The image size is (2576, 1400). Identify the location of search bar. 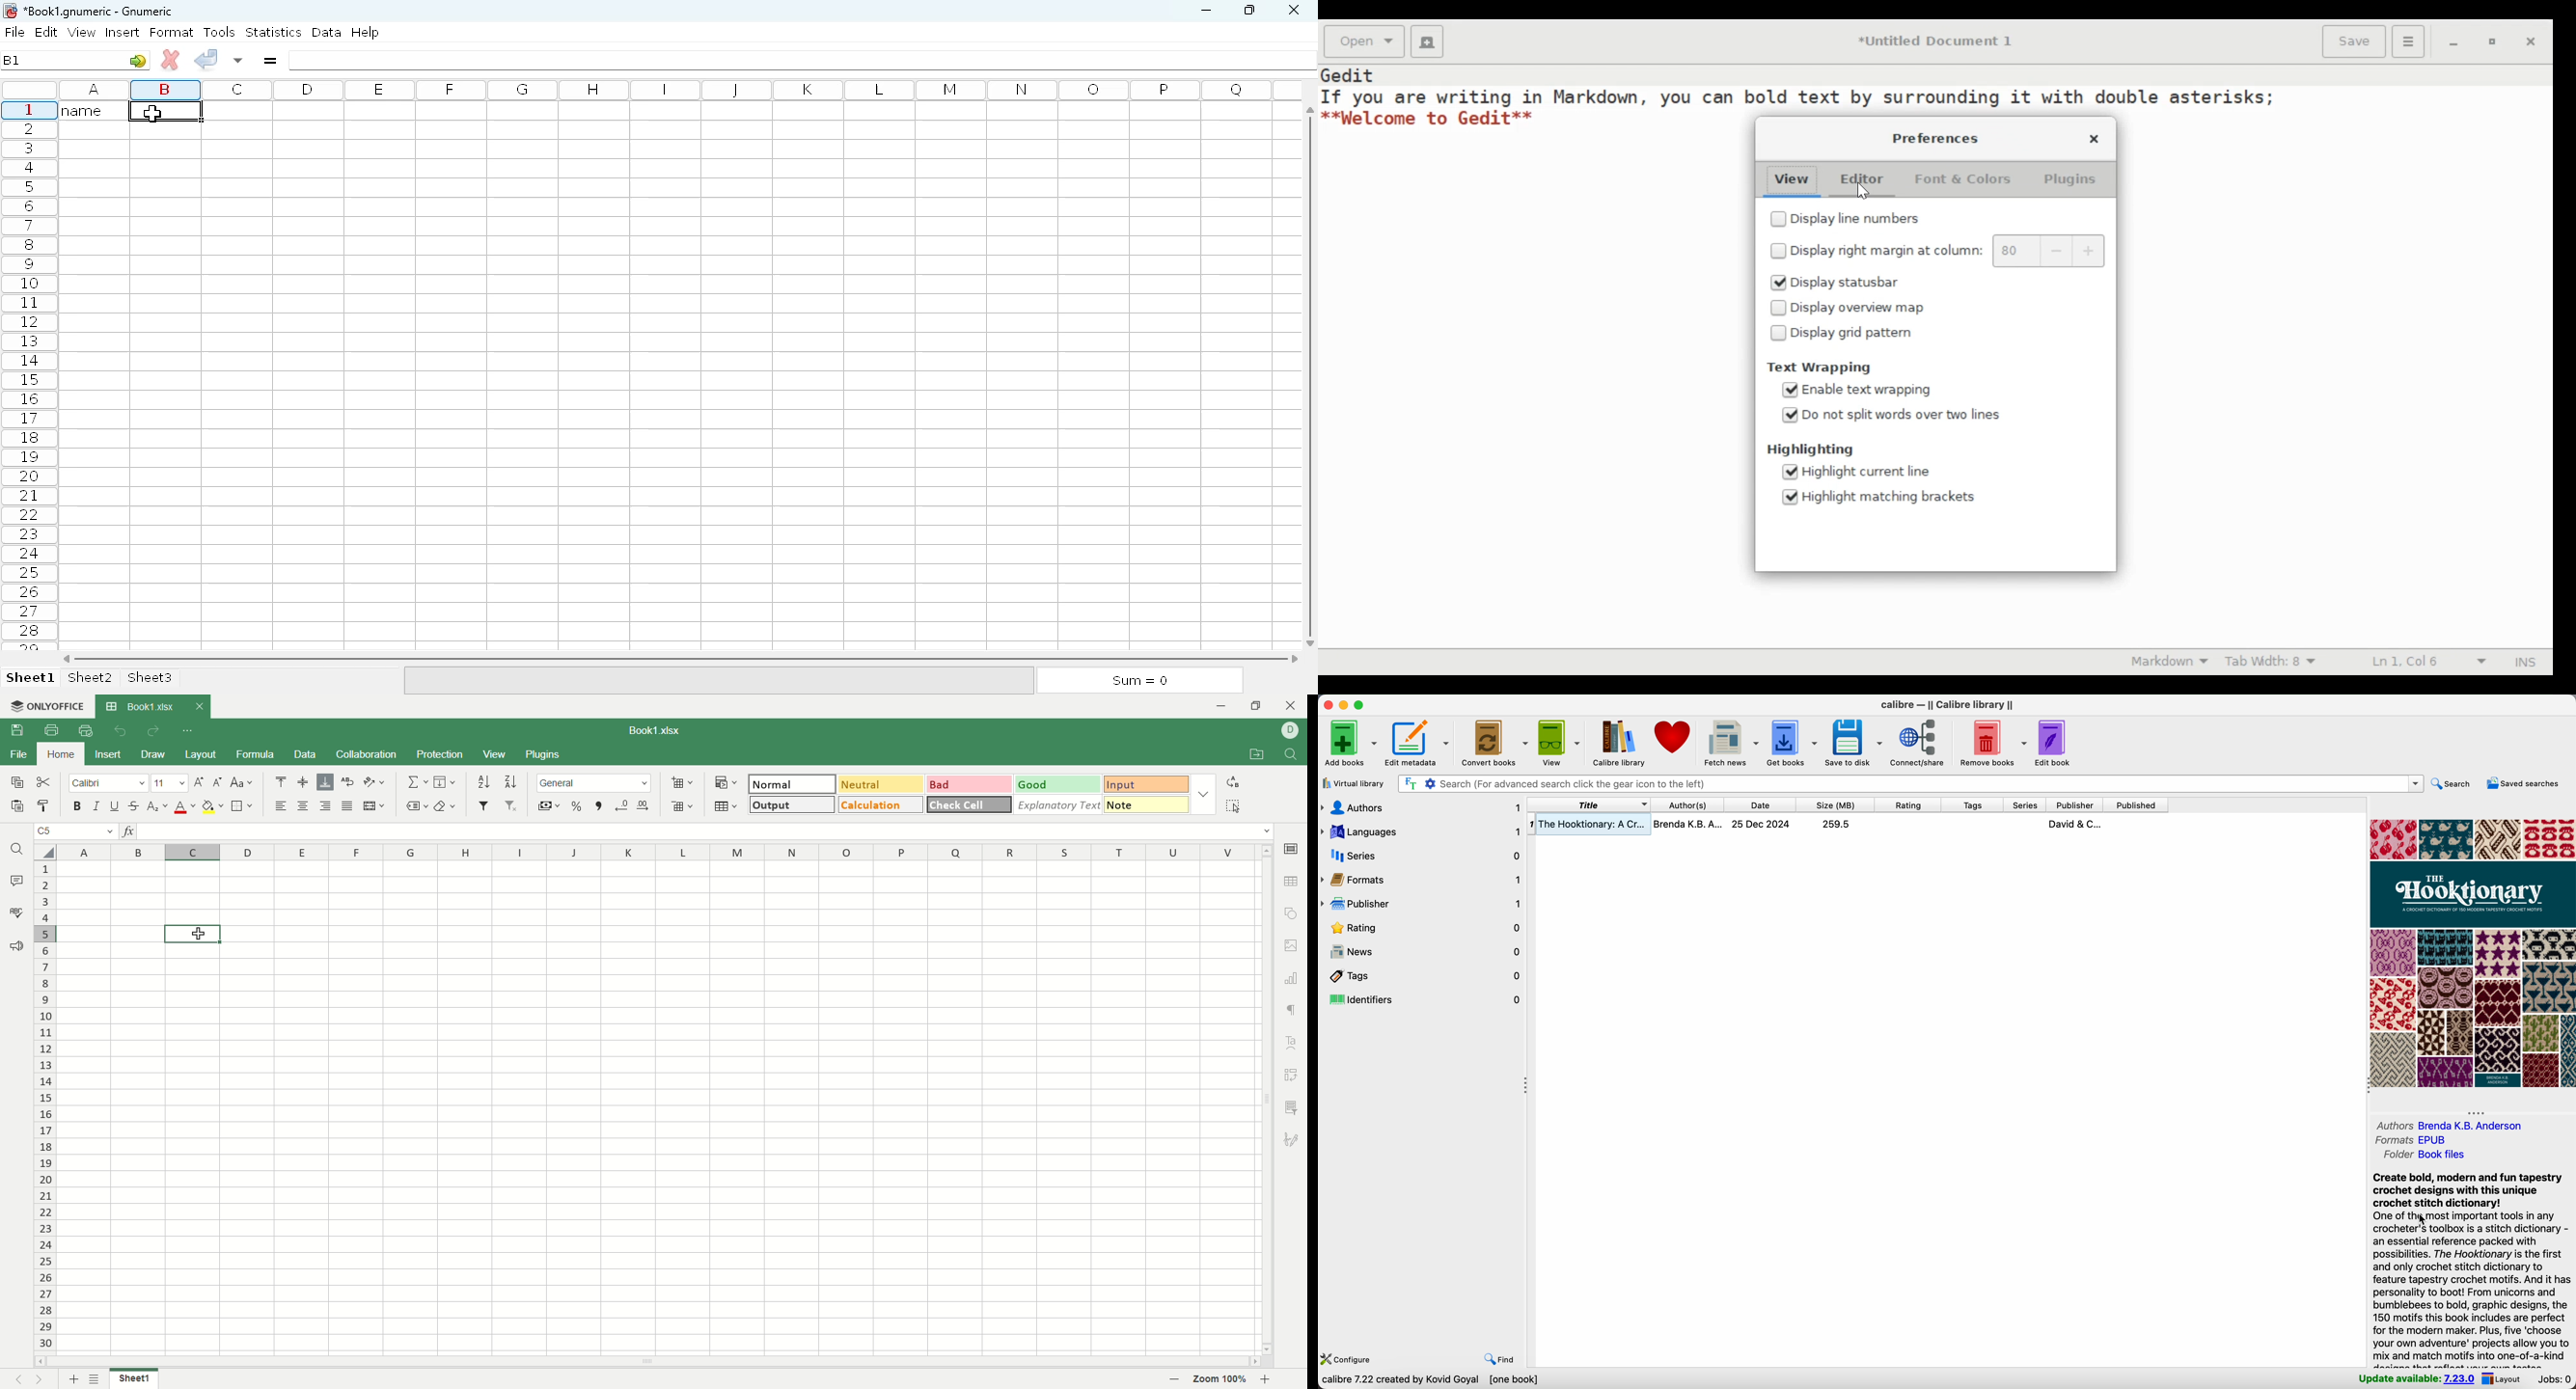
(1910, 784).